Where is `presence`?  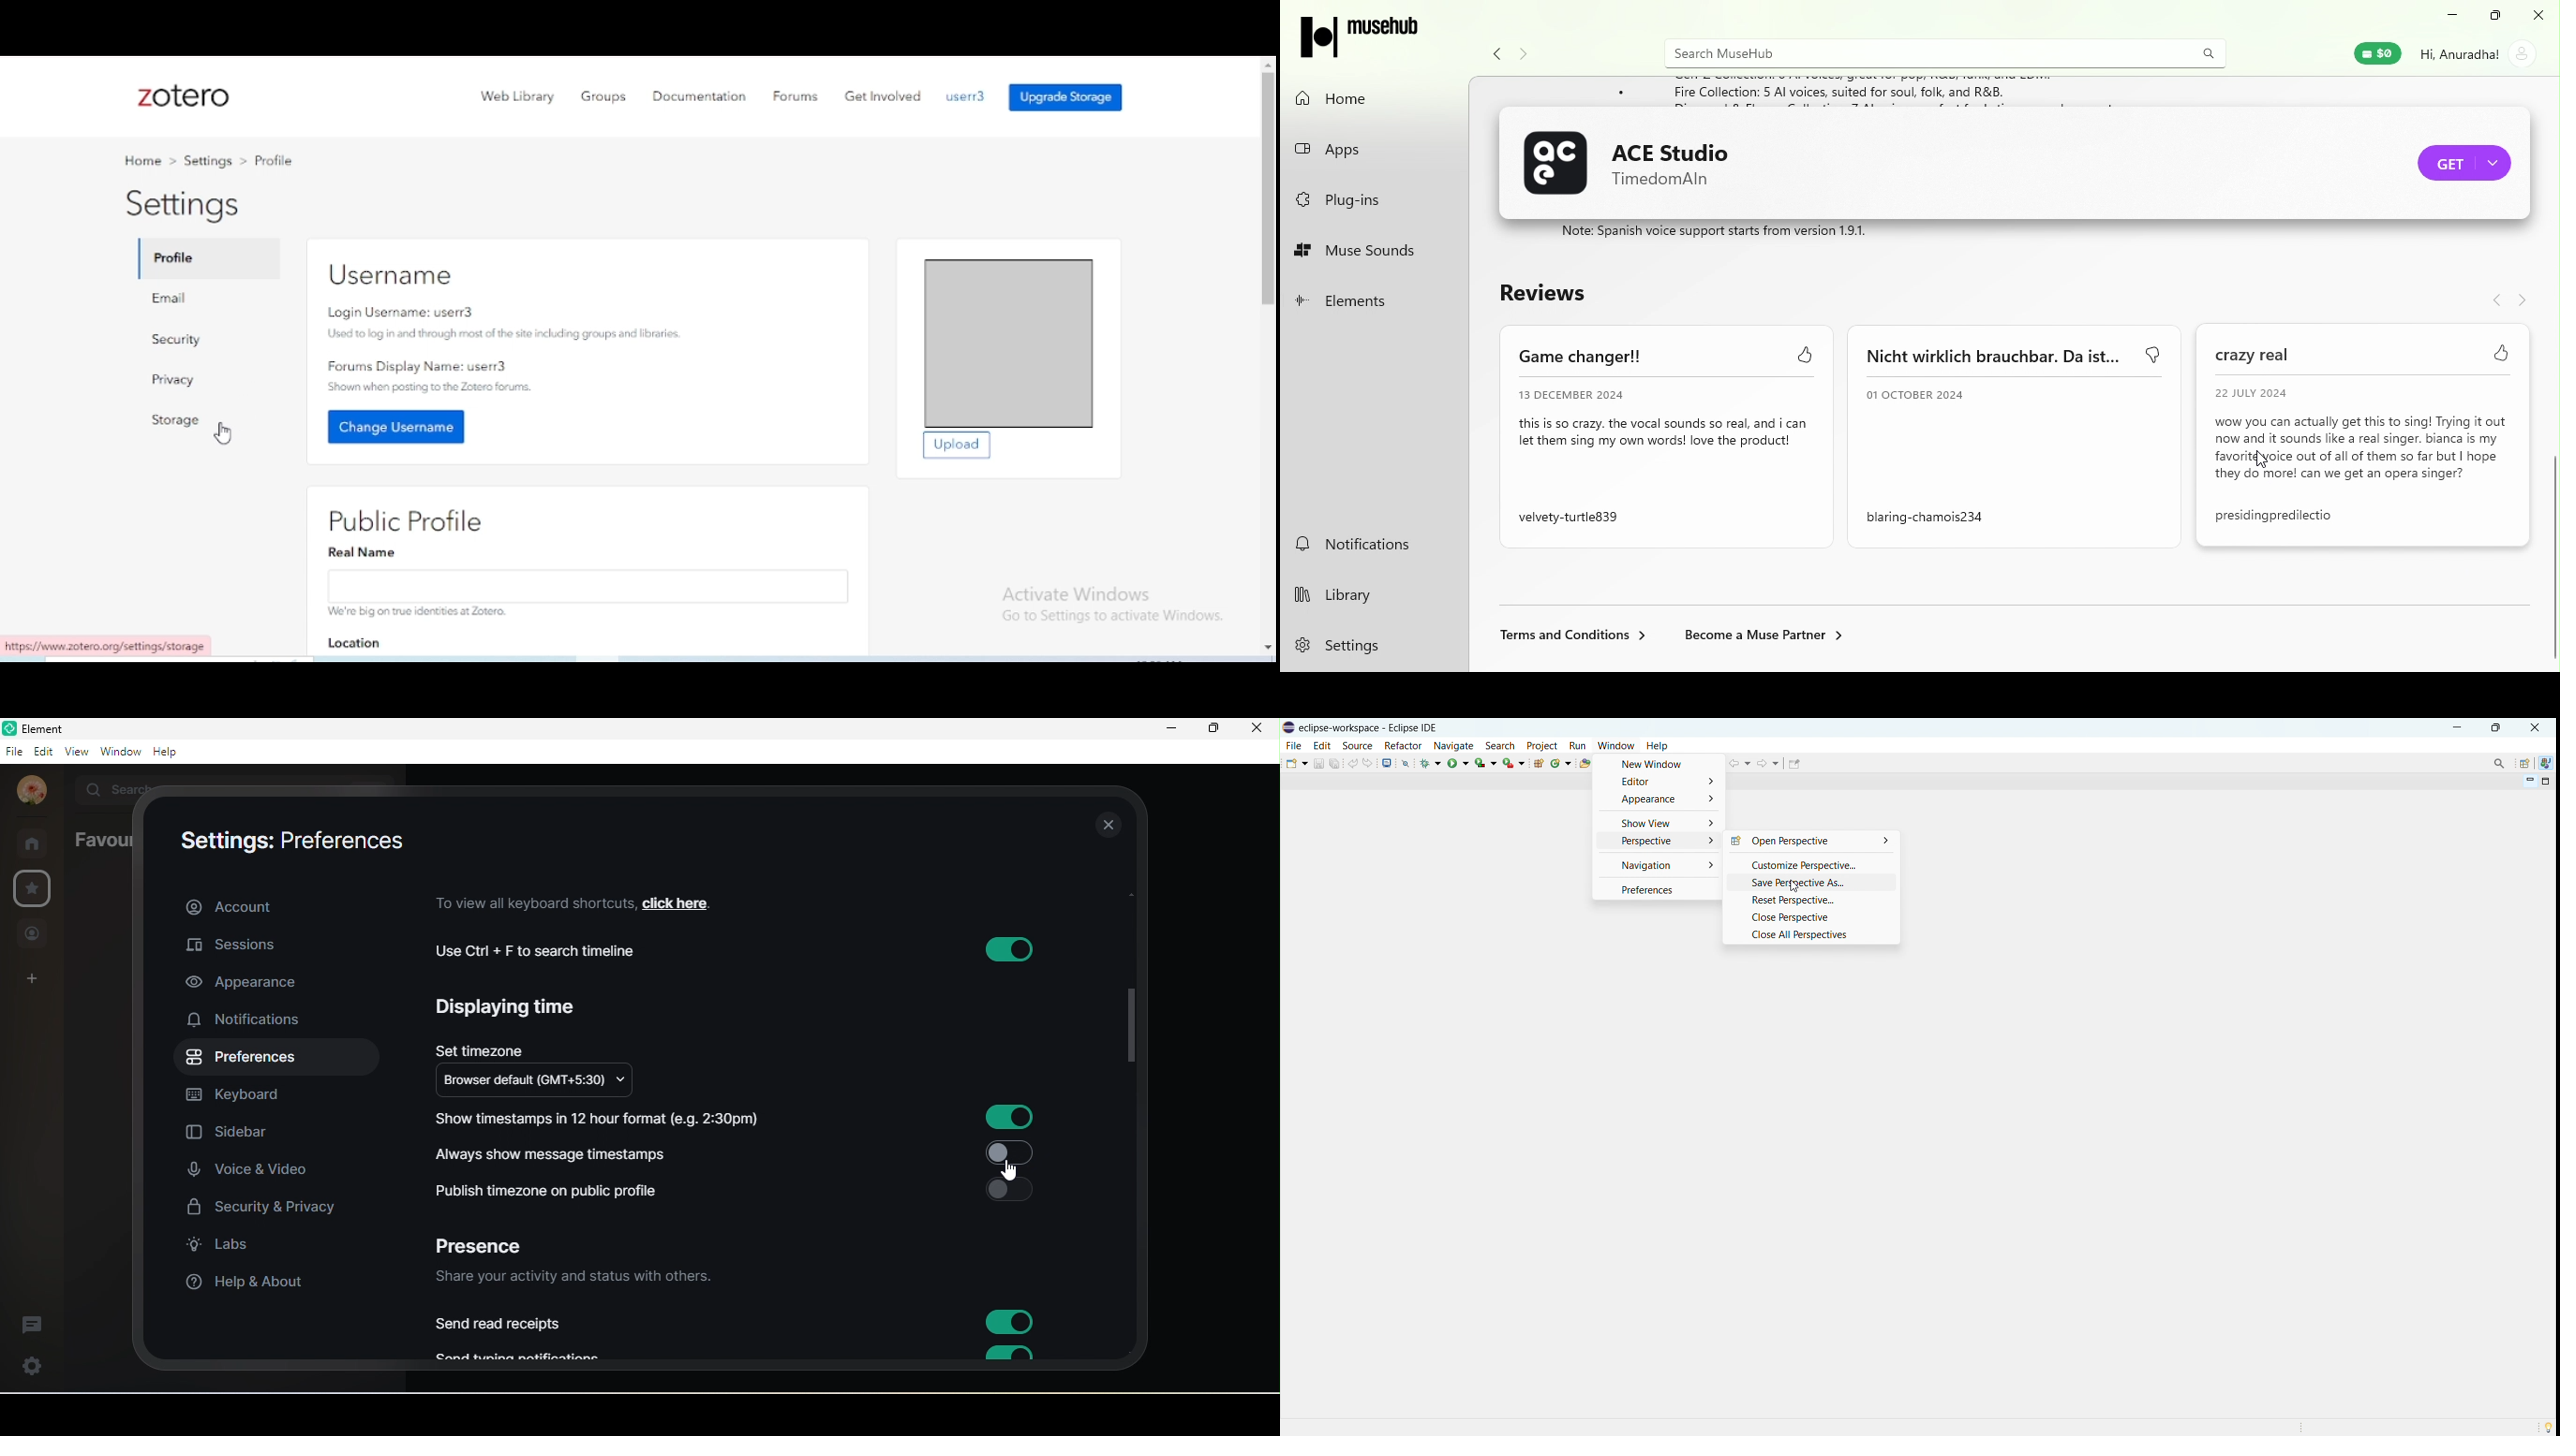 presence is located at coordinates (489, 1242).